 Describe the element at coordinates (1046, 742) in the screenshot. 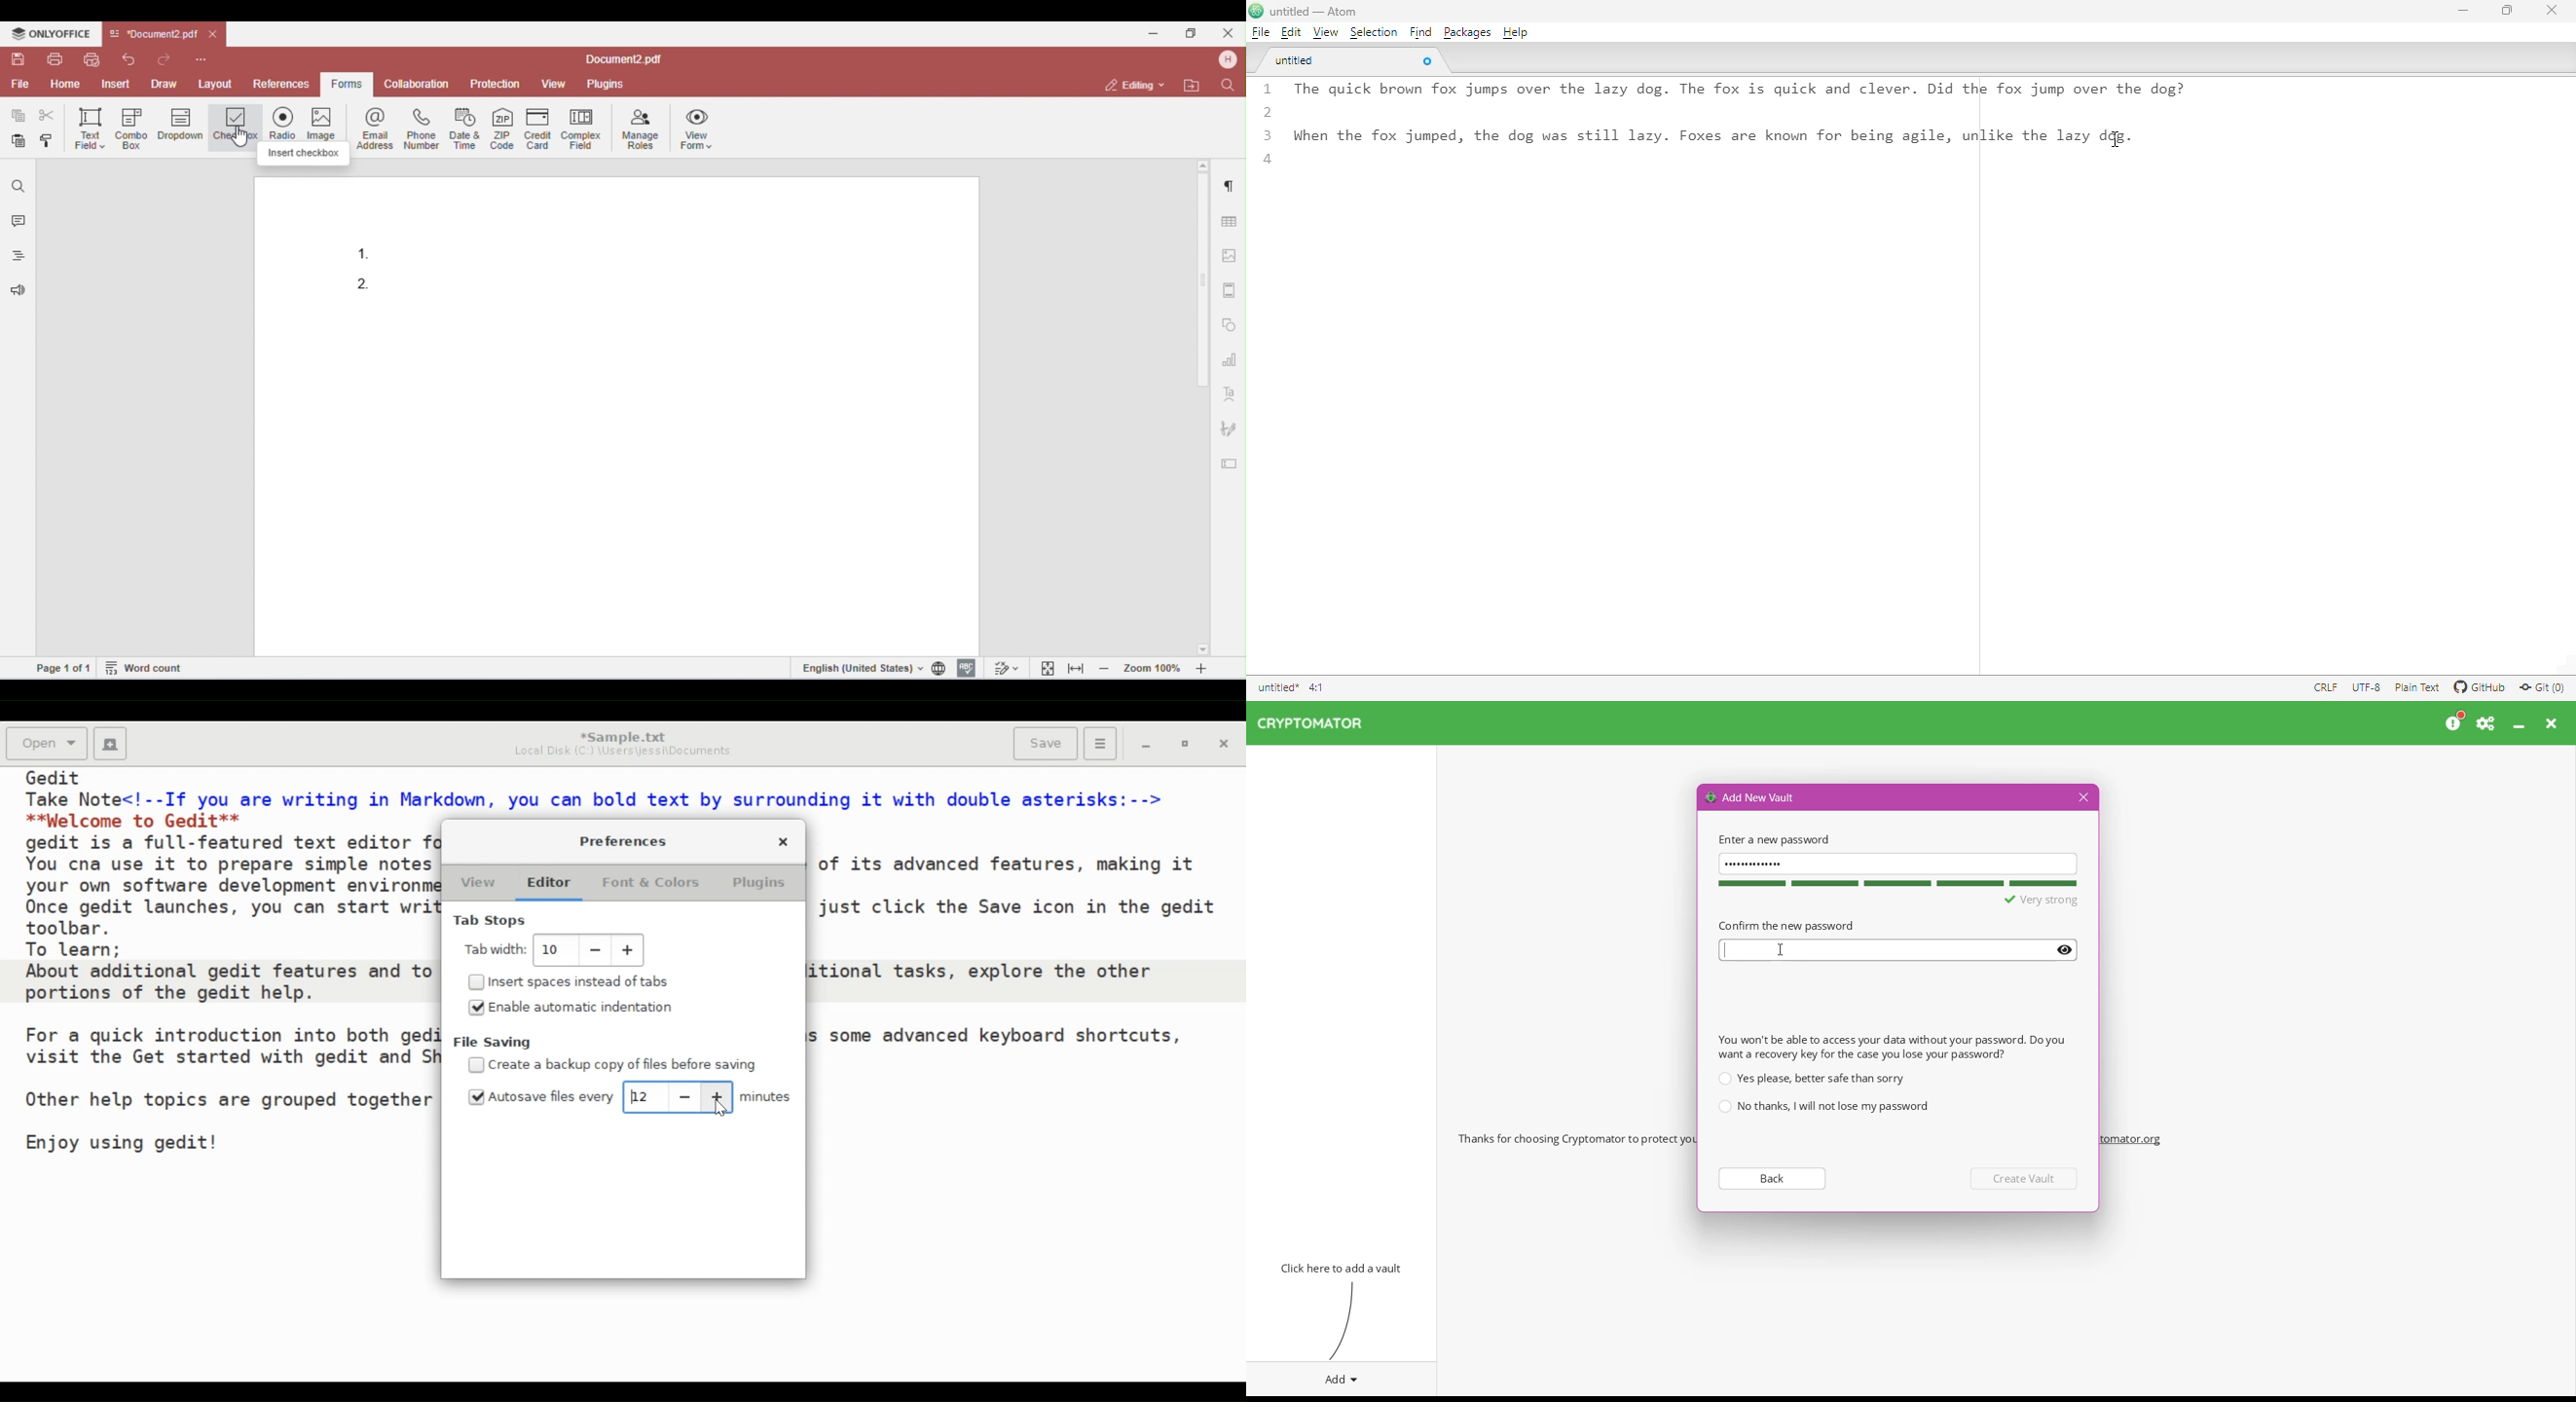

I see `Save` at that location.